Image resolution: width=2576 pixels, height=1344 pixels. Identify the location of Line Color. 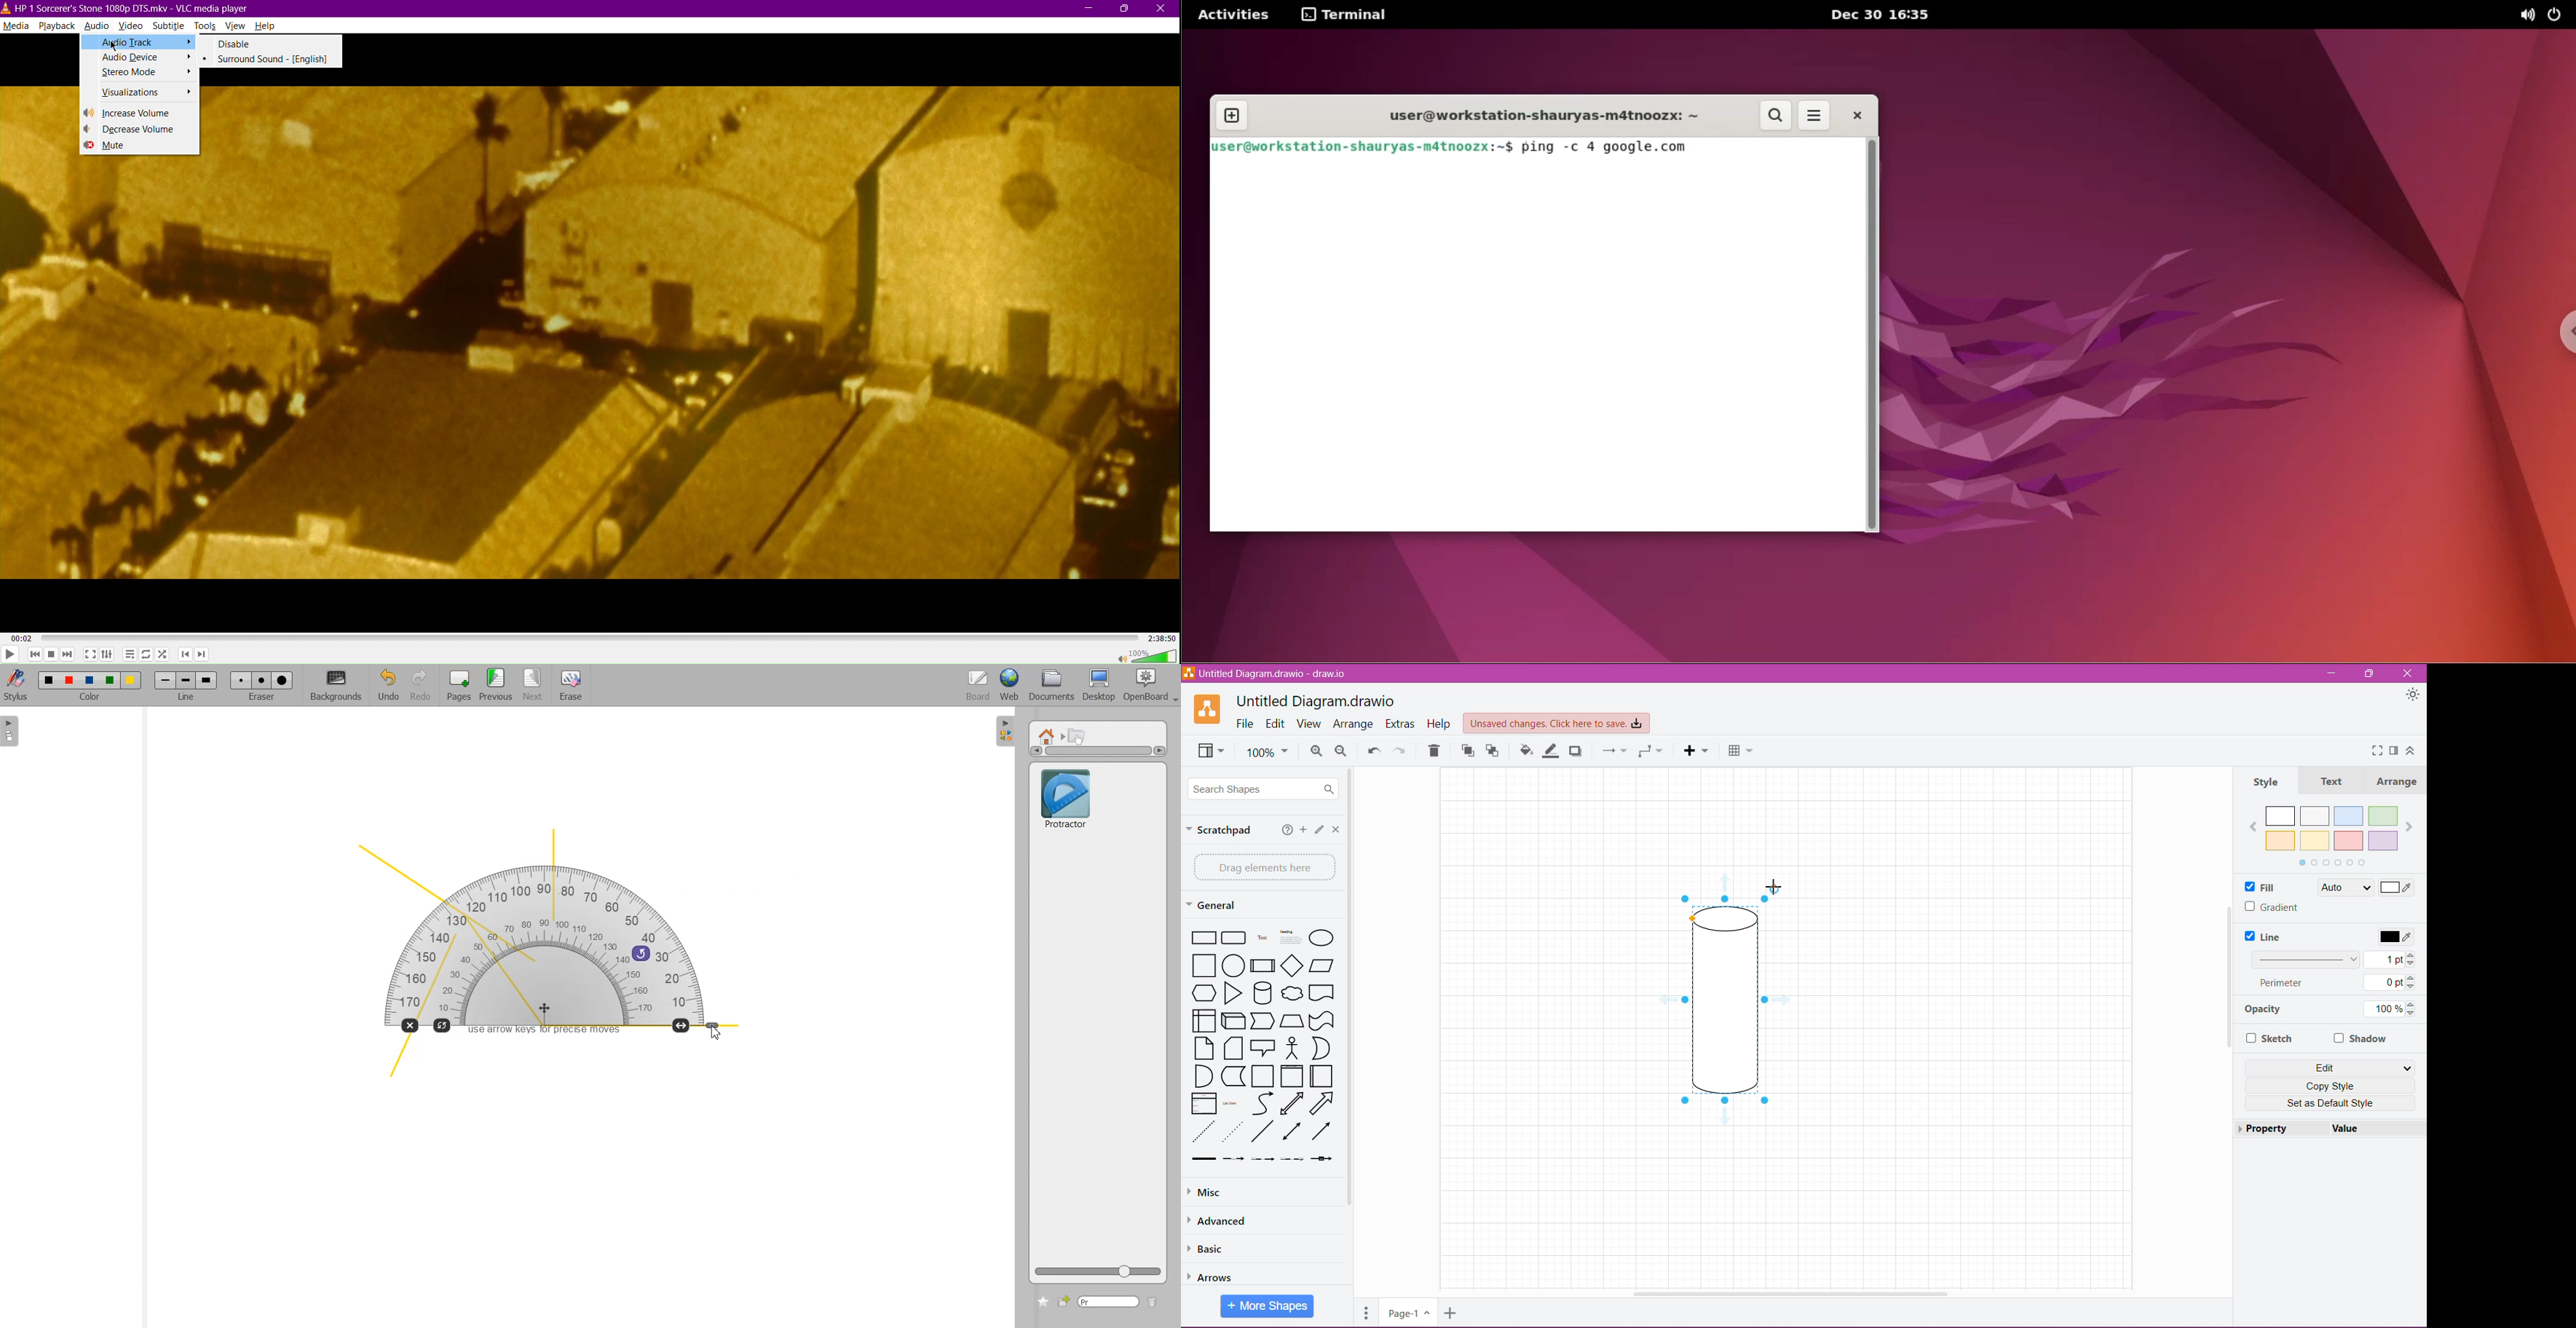
(1551, 751).